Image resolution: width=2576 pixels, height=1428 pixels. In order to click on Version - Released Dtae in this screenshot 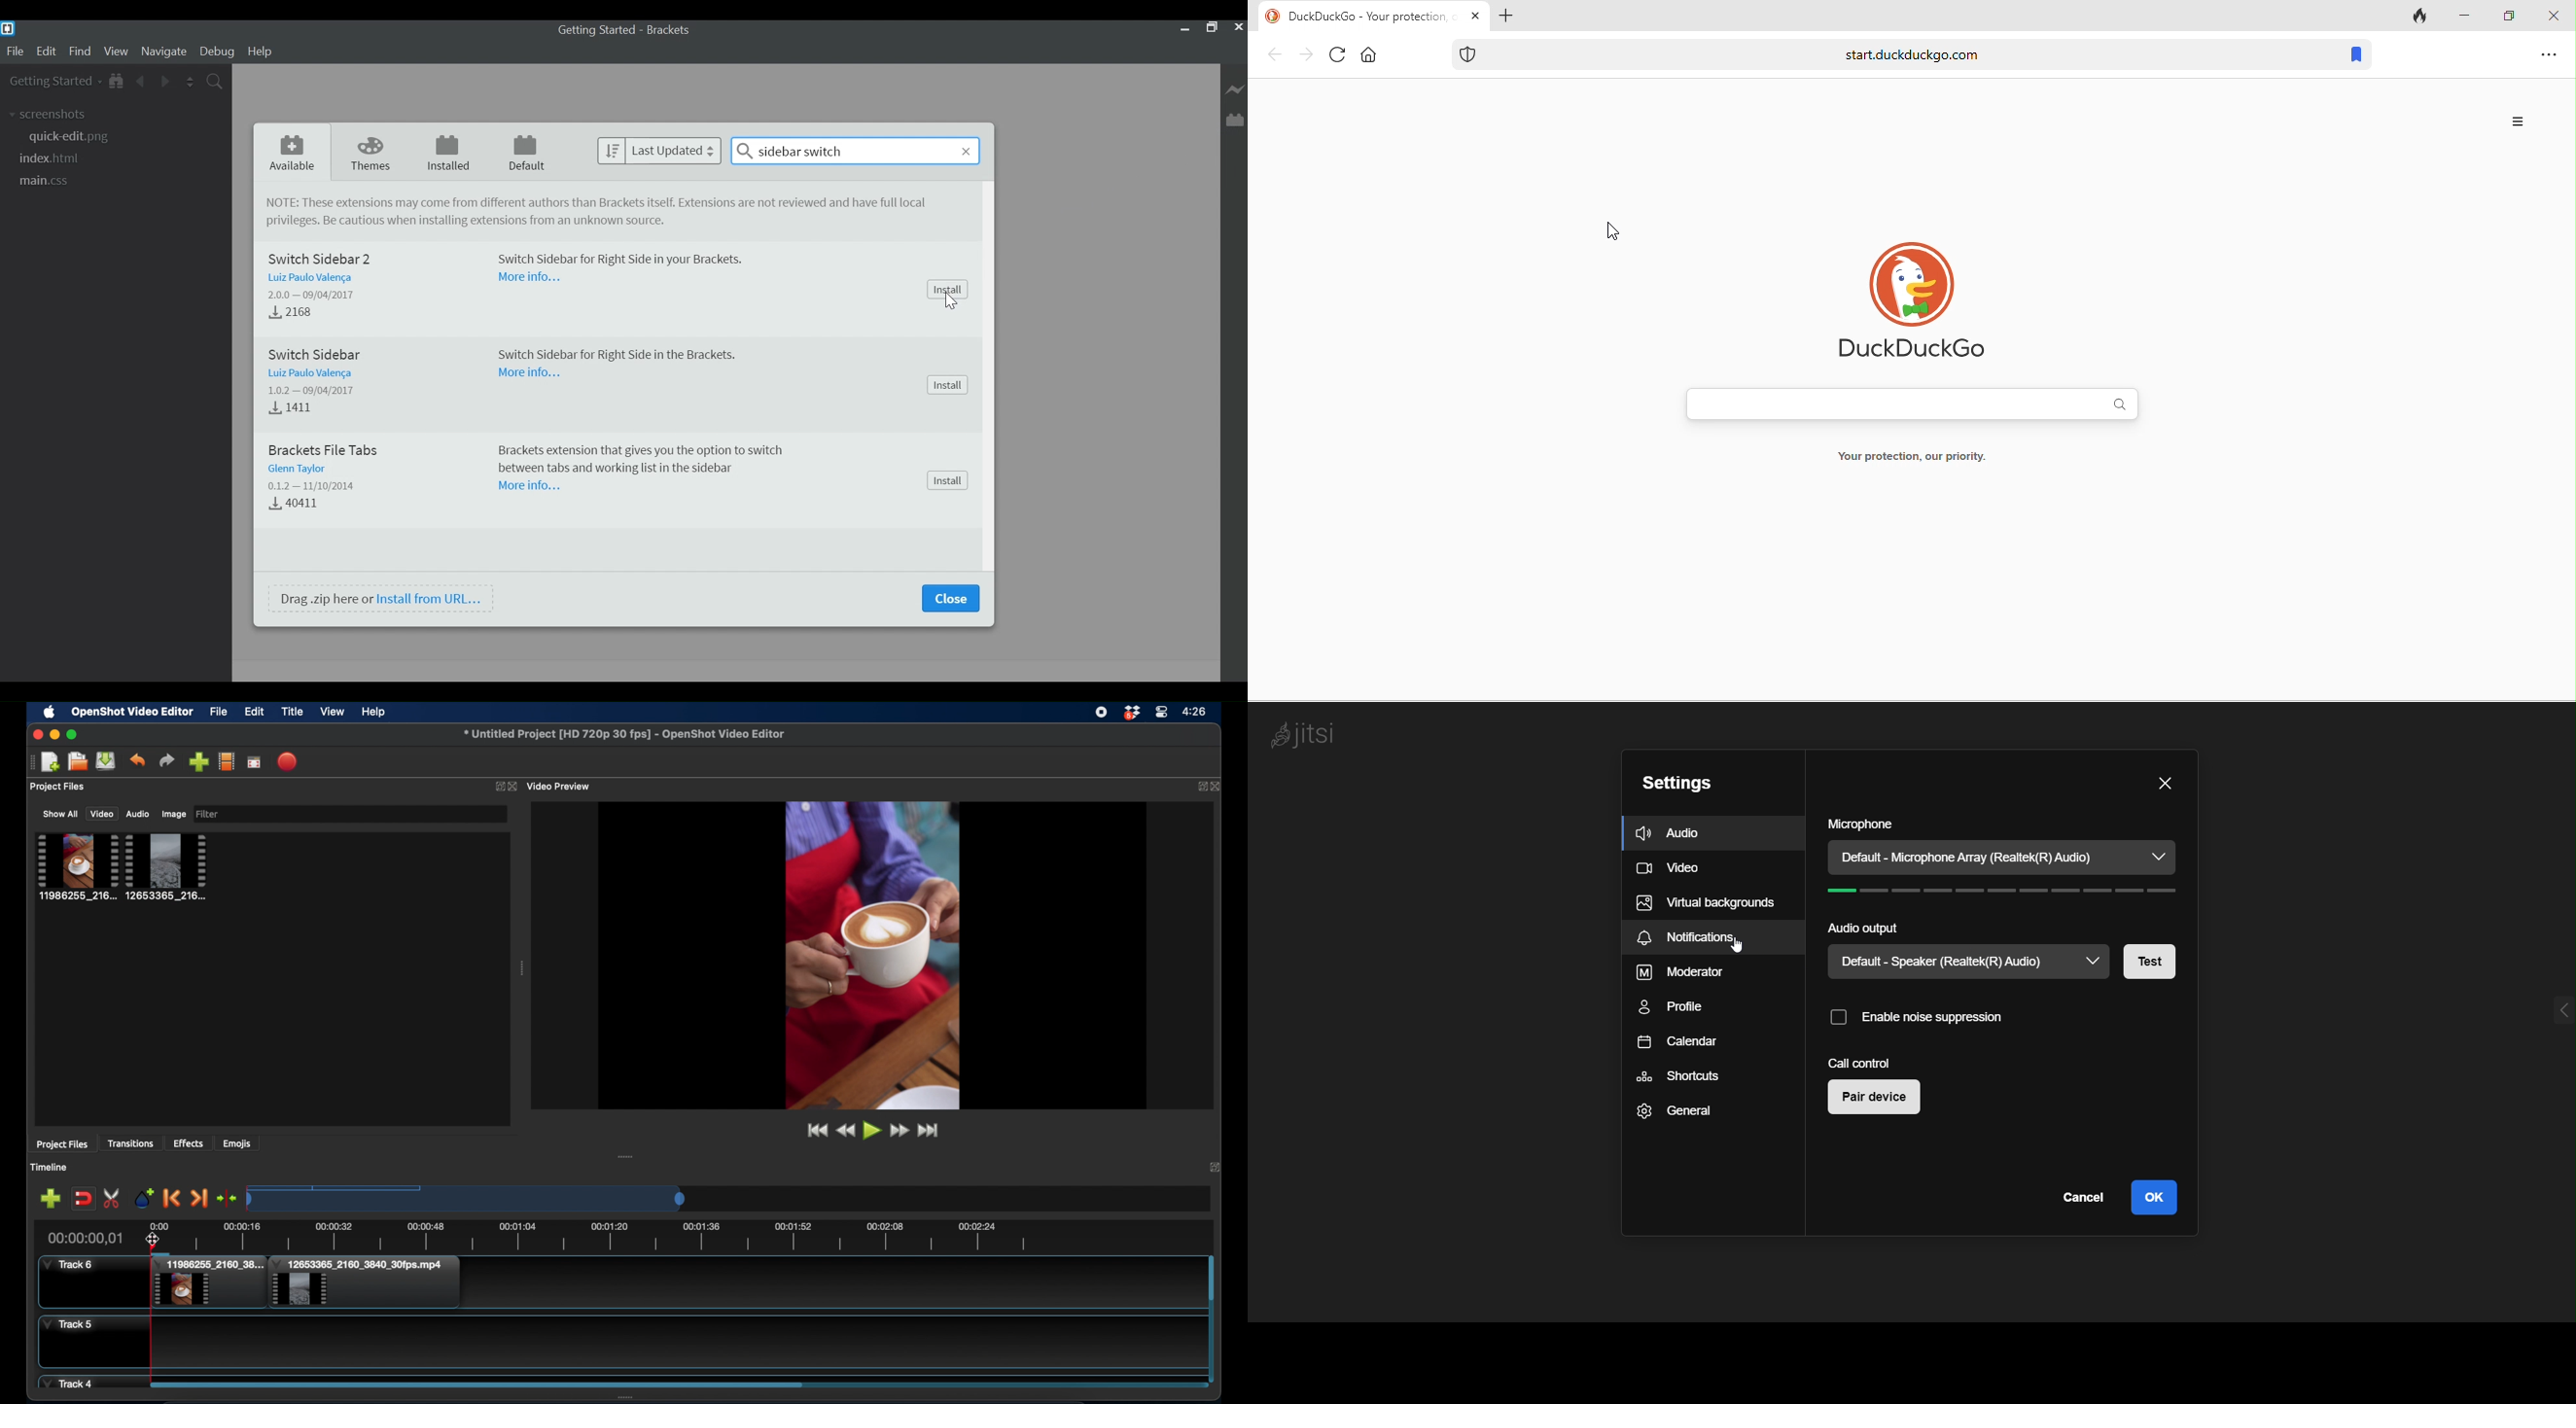, I will do `click(319, 390)`.